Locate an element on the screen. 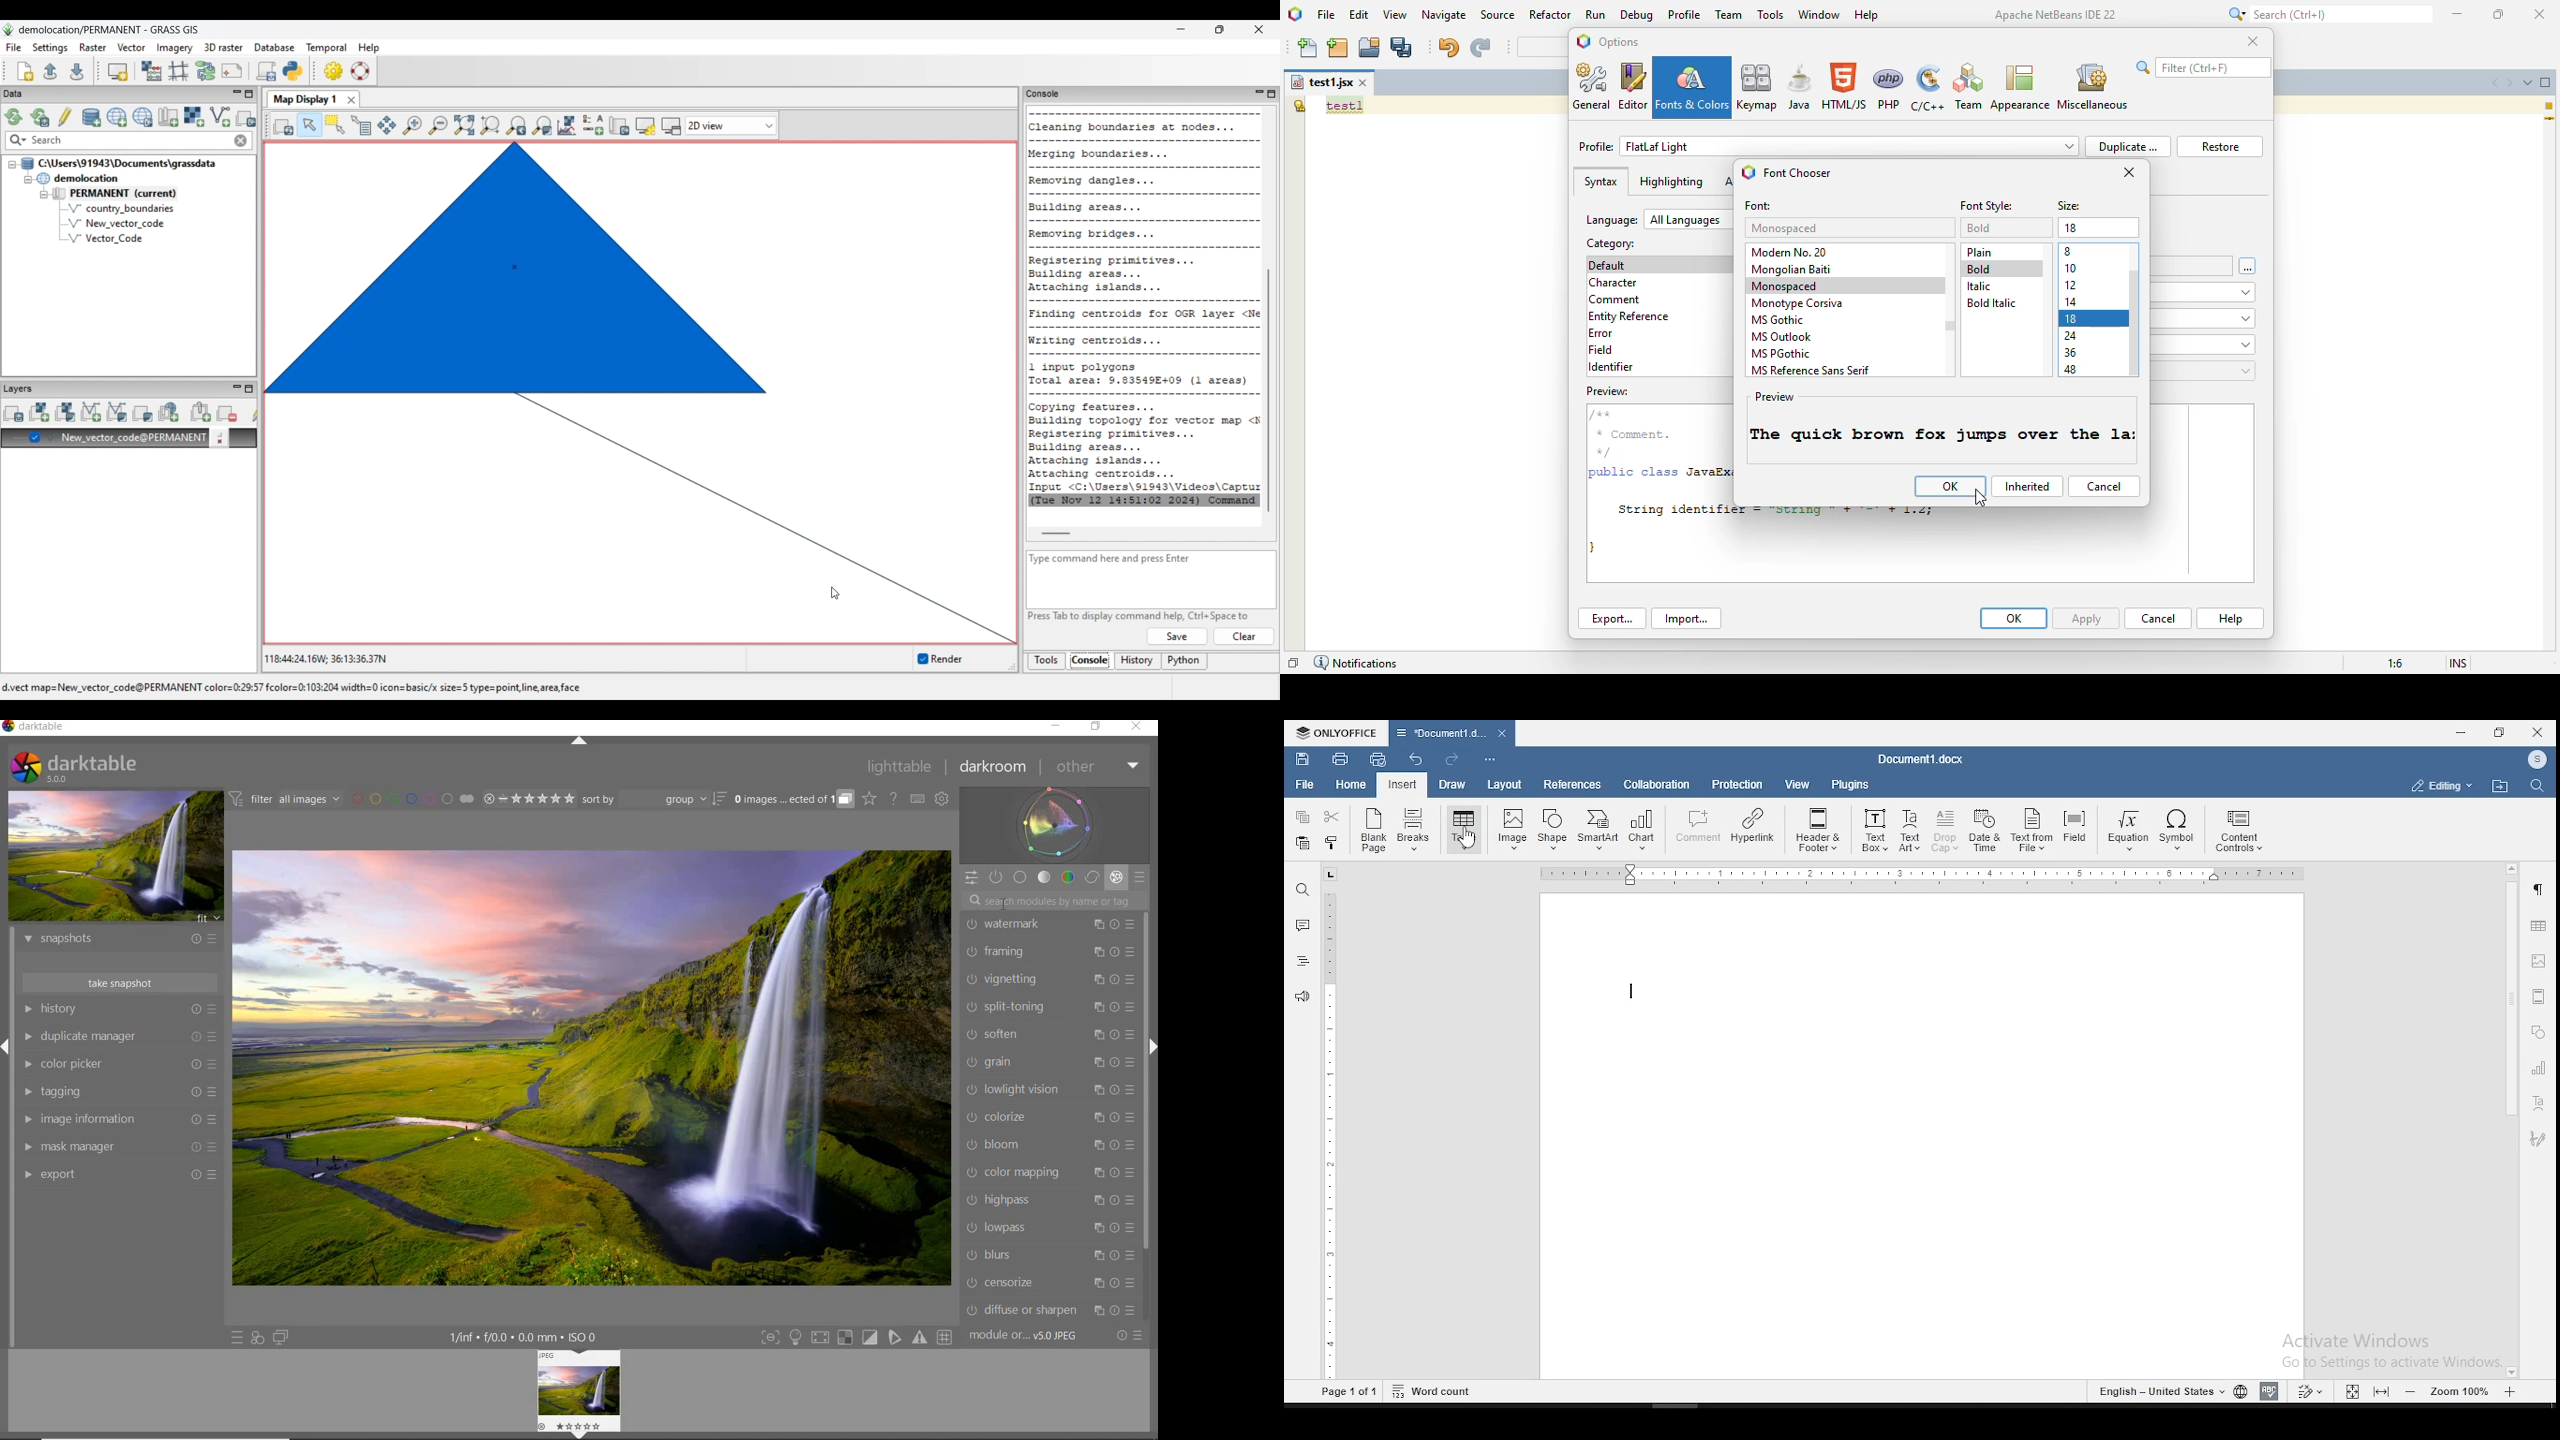  new project is located at coordinates (1338, 48).